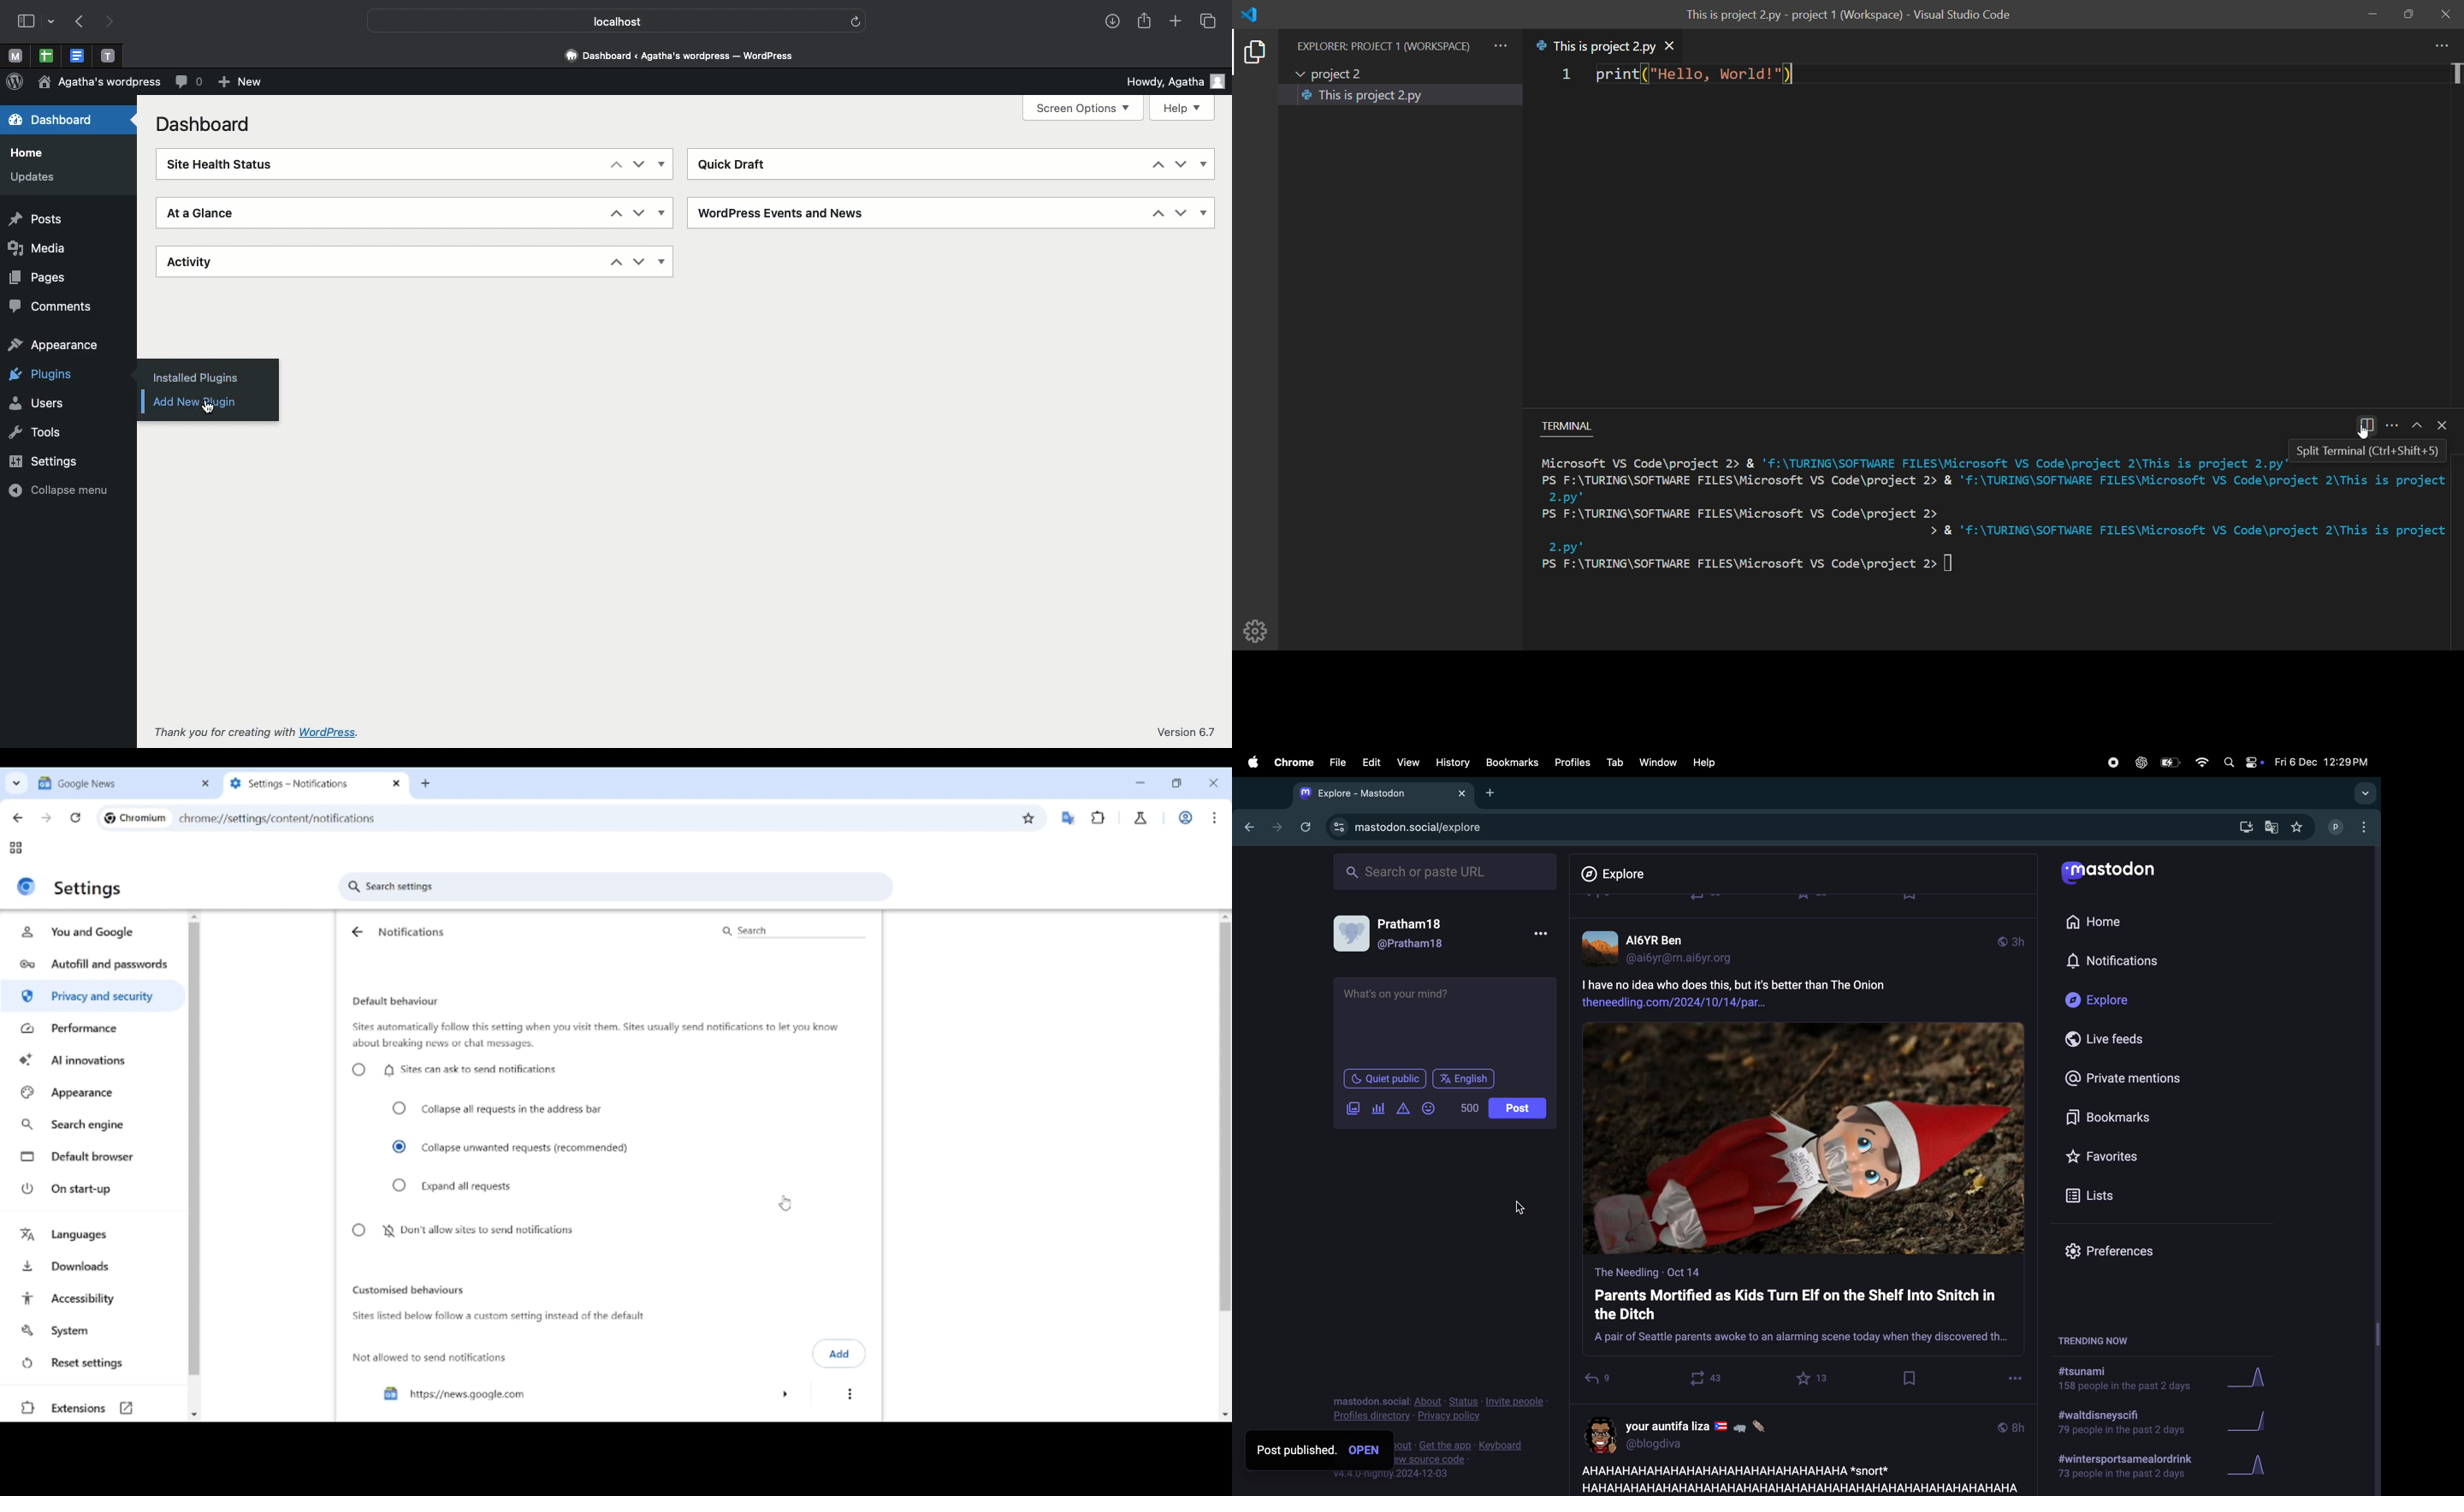 This screenshot has height=1512, width=2464. Describe the element at coordinates (17, 818) in the screenshot. I see `Go back` at that location.